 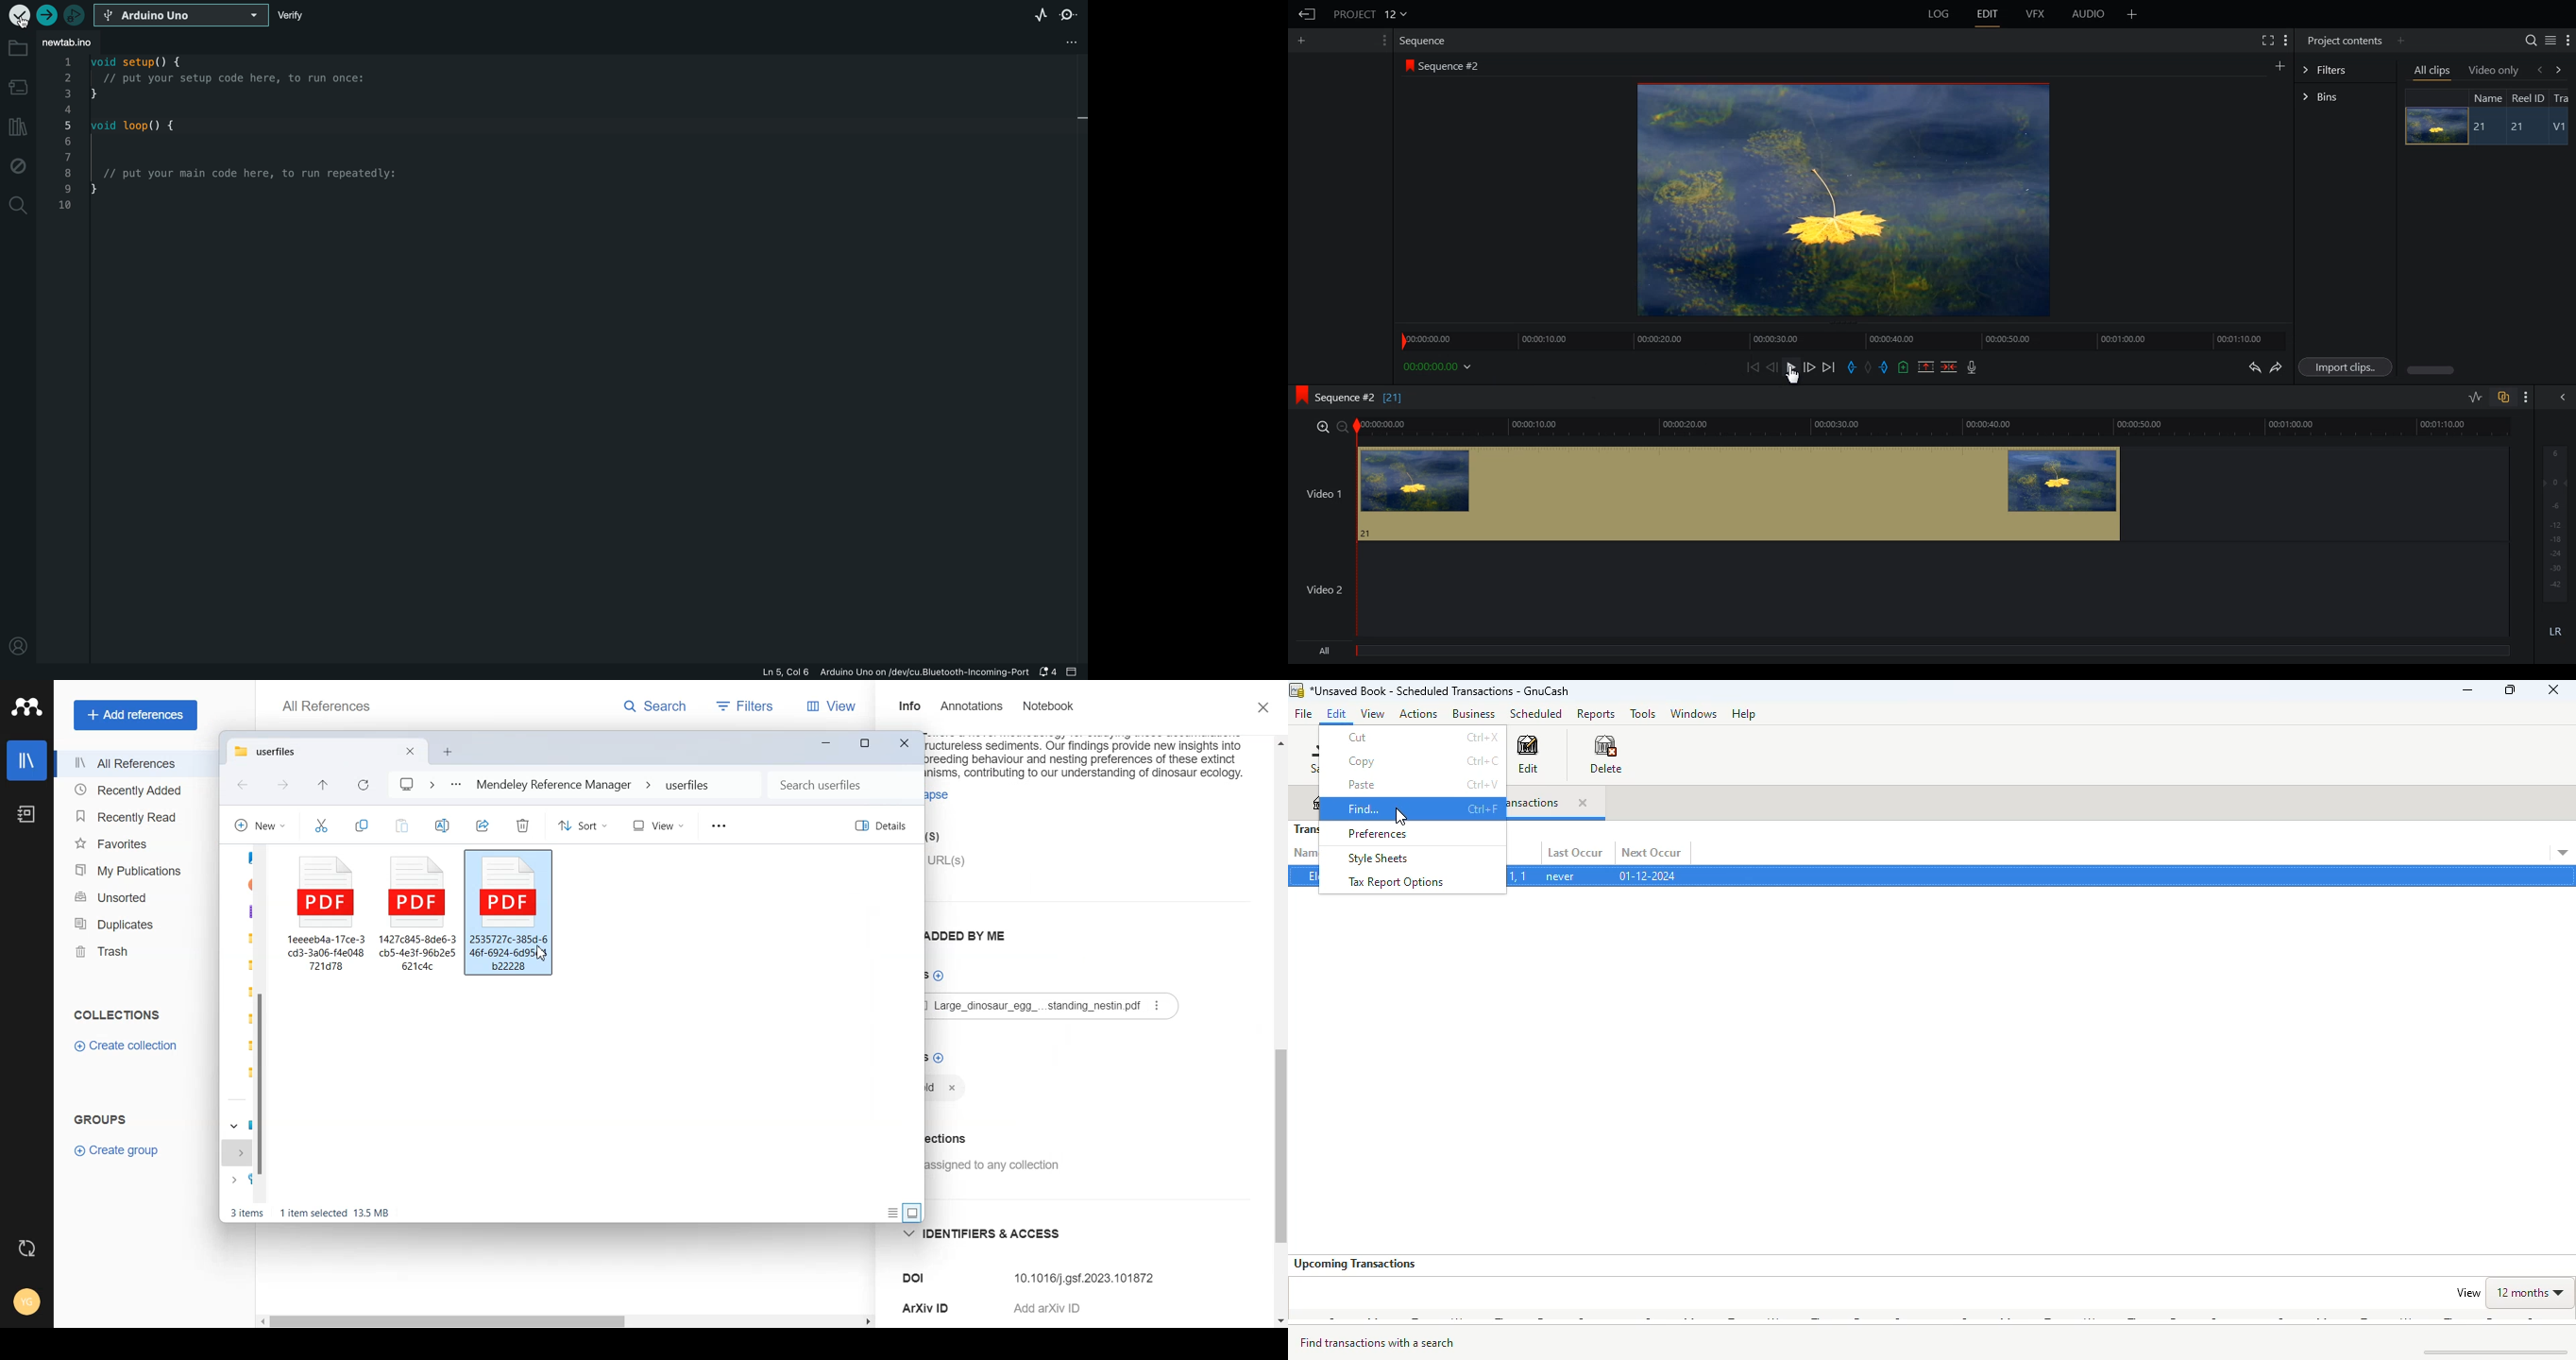 I want to click on dropdown, so click(x=232, y=1127).